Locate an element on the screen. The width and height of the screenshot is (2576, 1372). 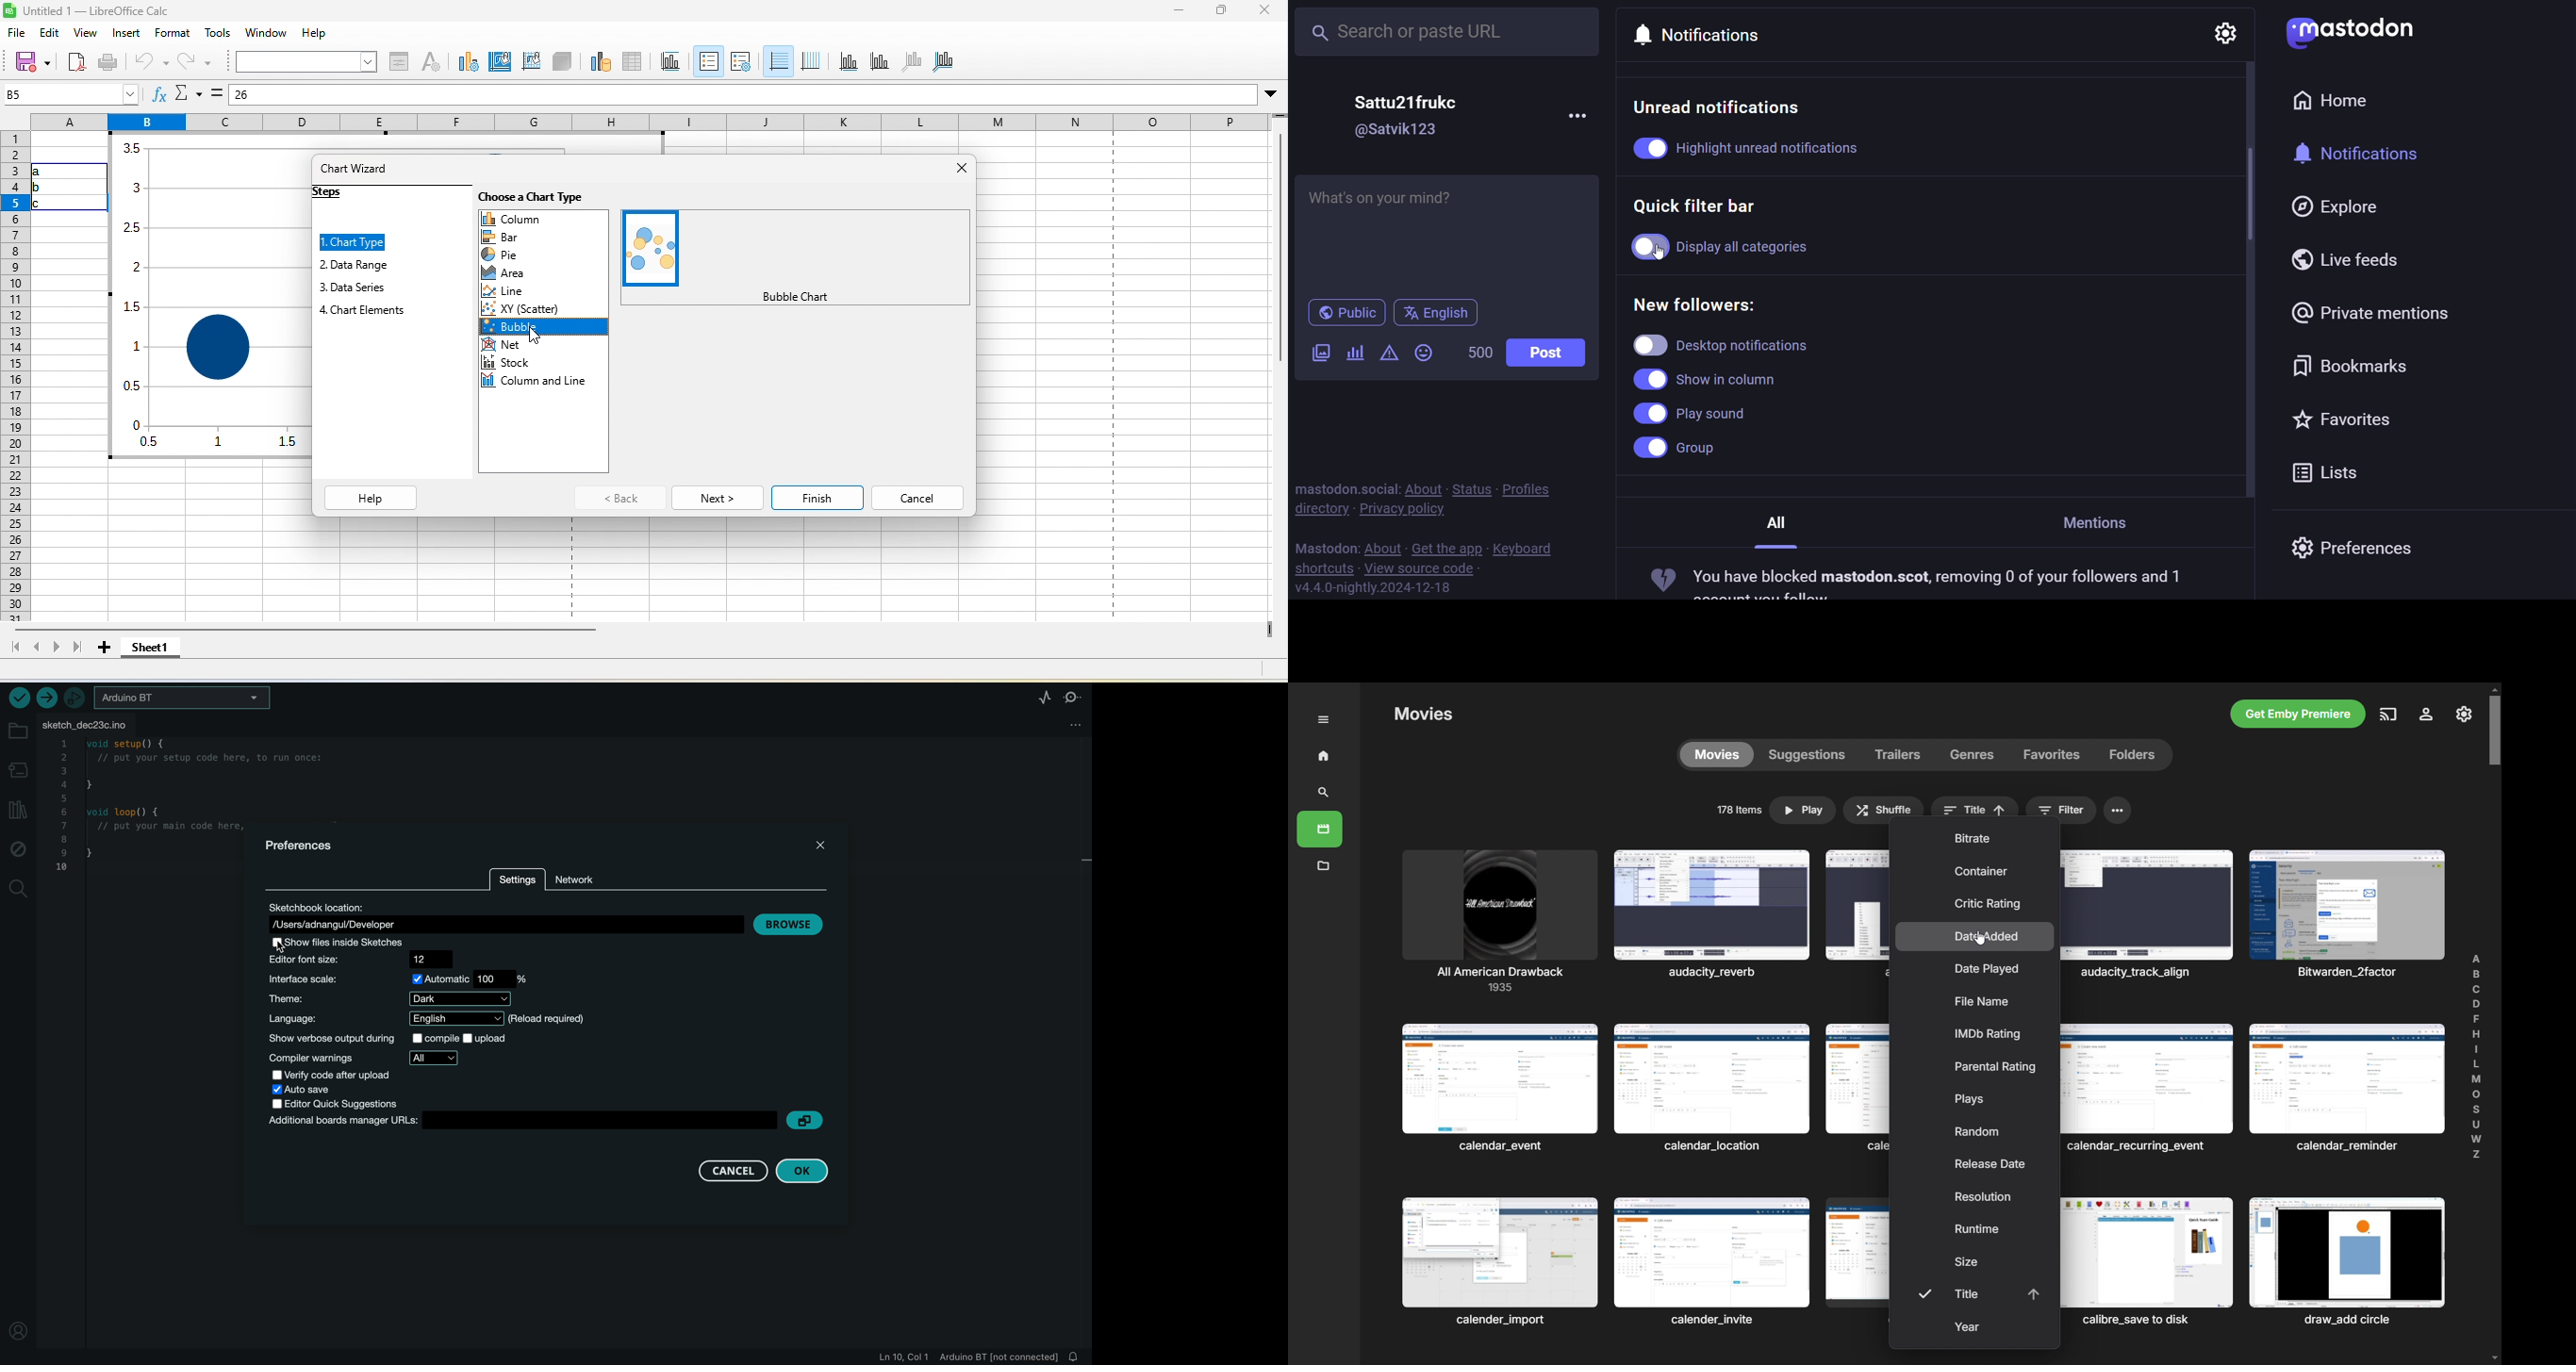
group is located at coordinates (1684, 450).